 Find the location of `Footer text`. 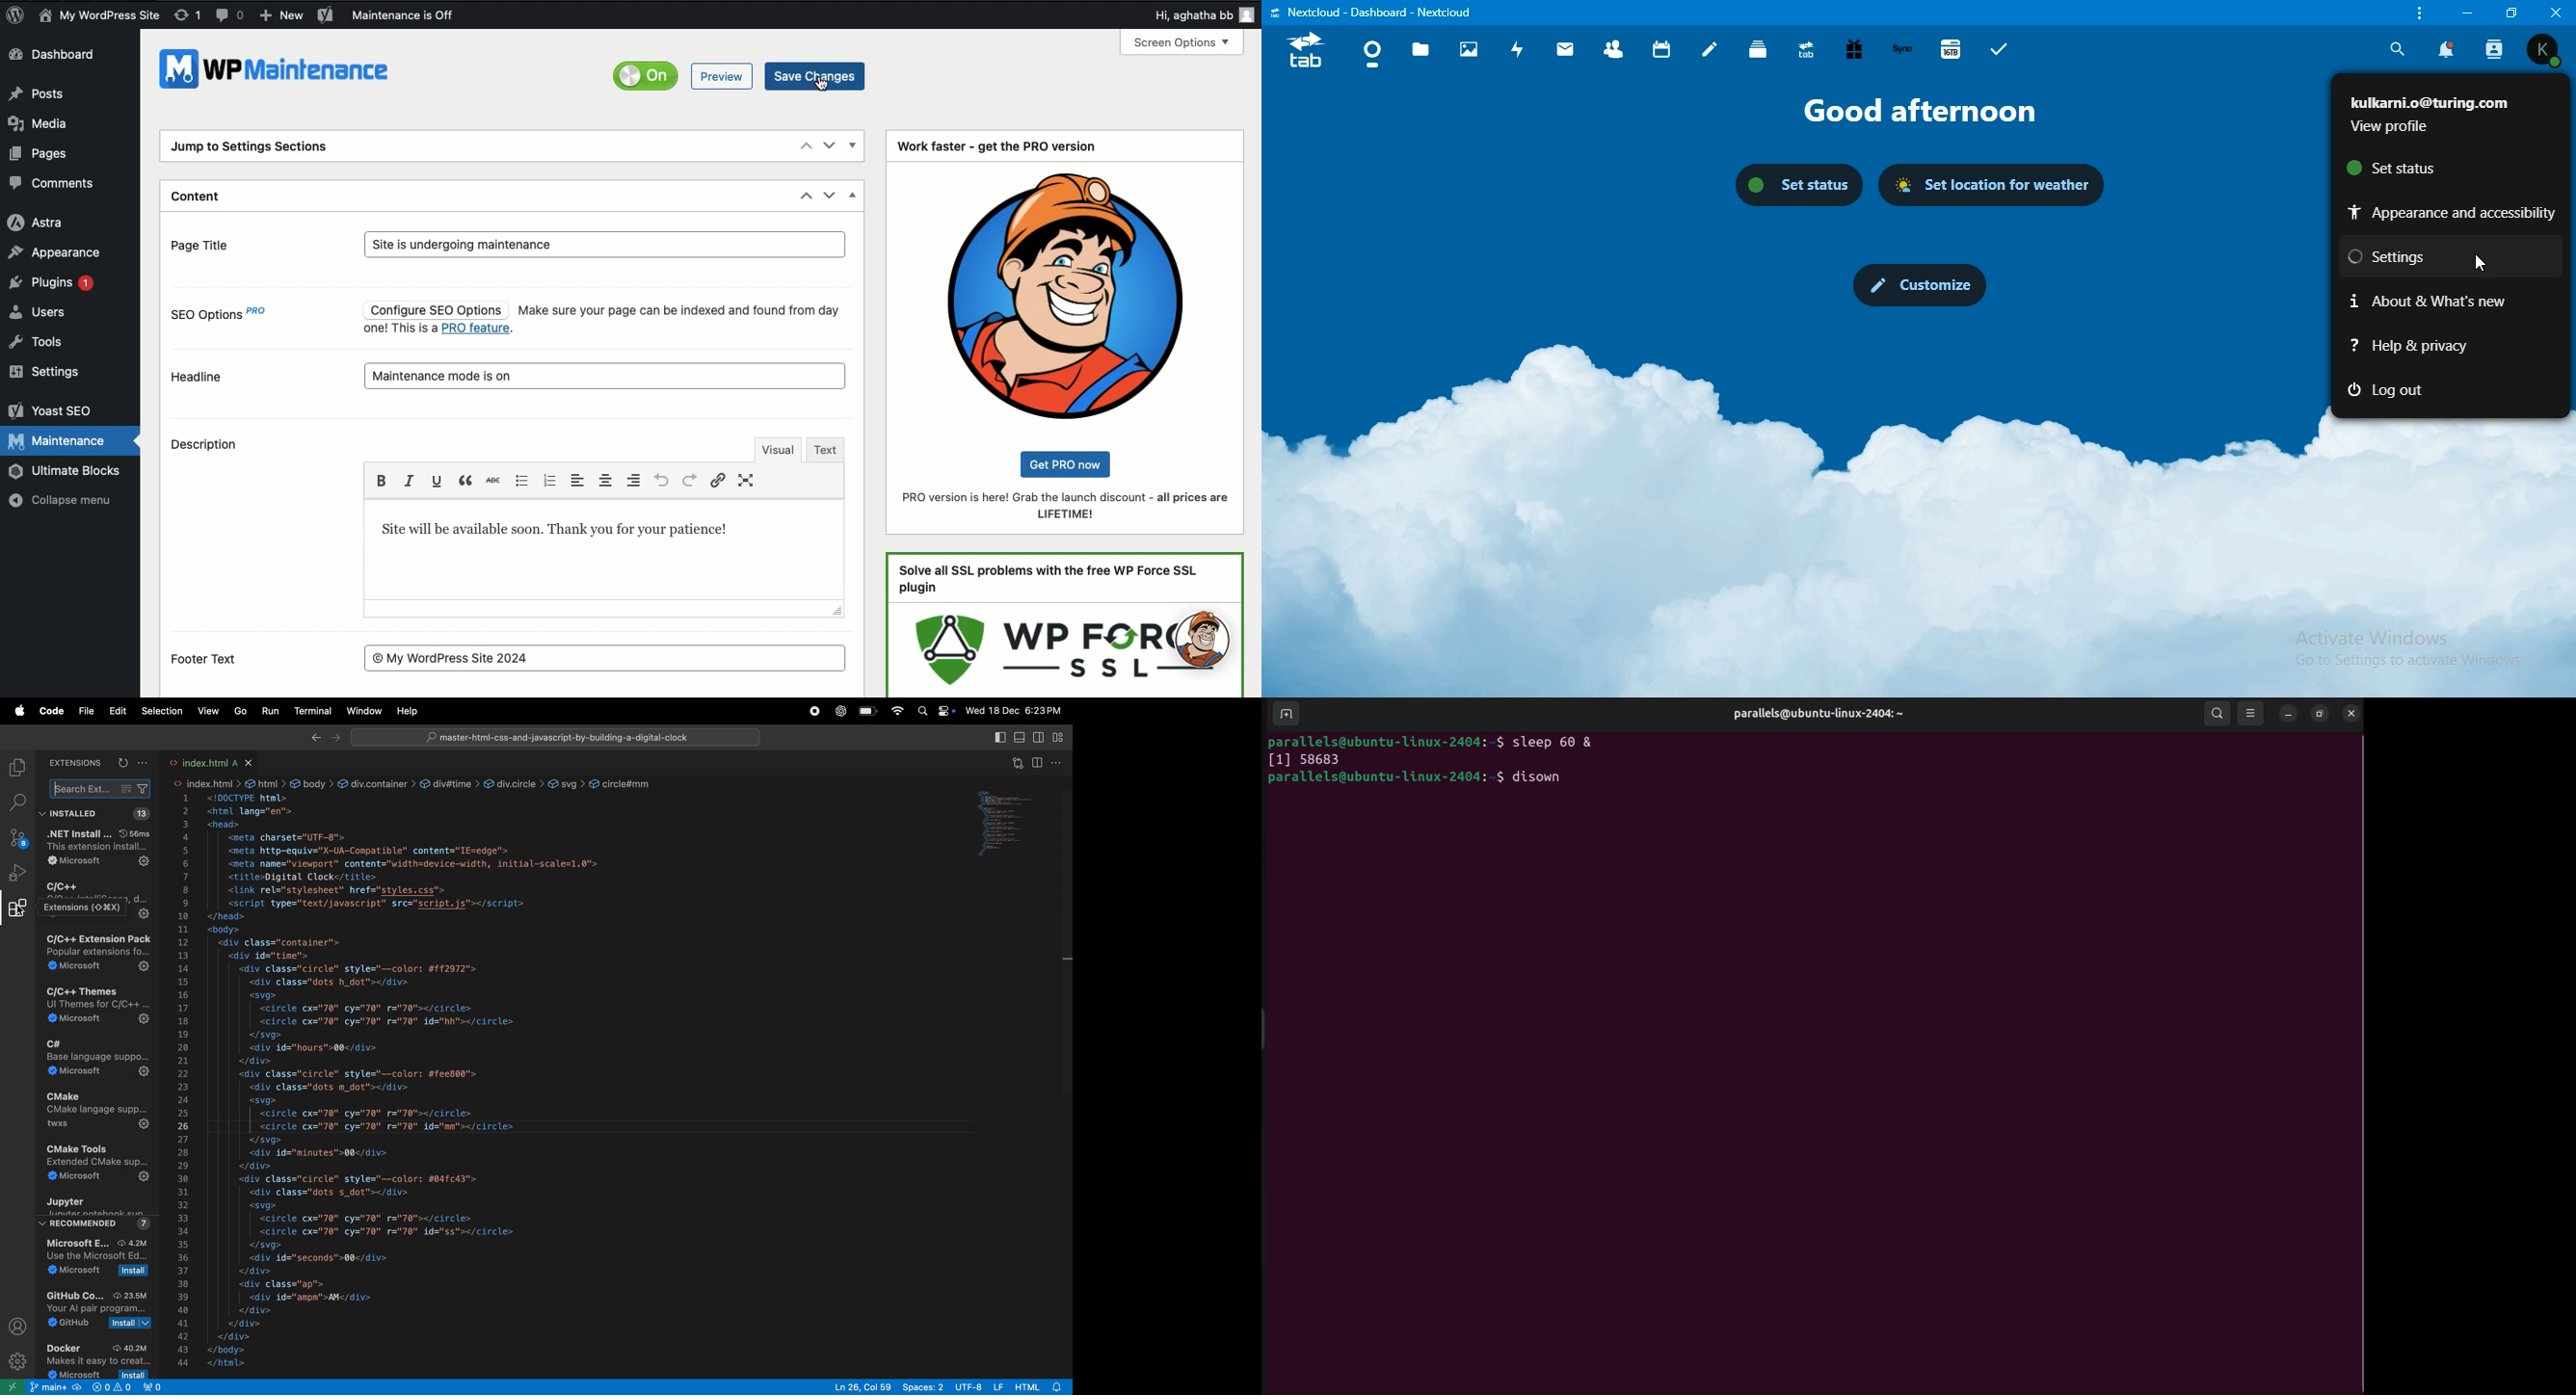

Footer text is located at coordinates (216, 660).